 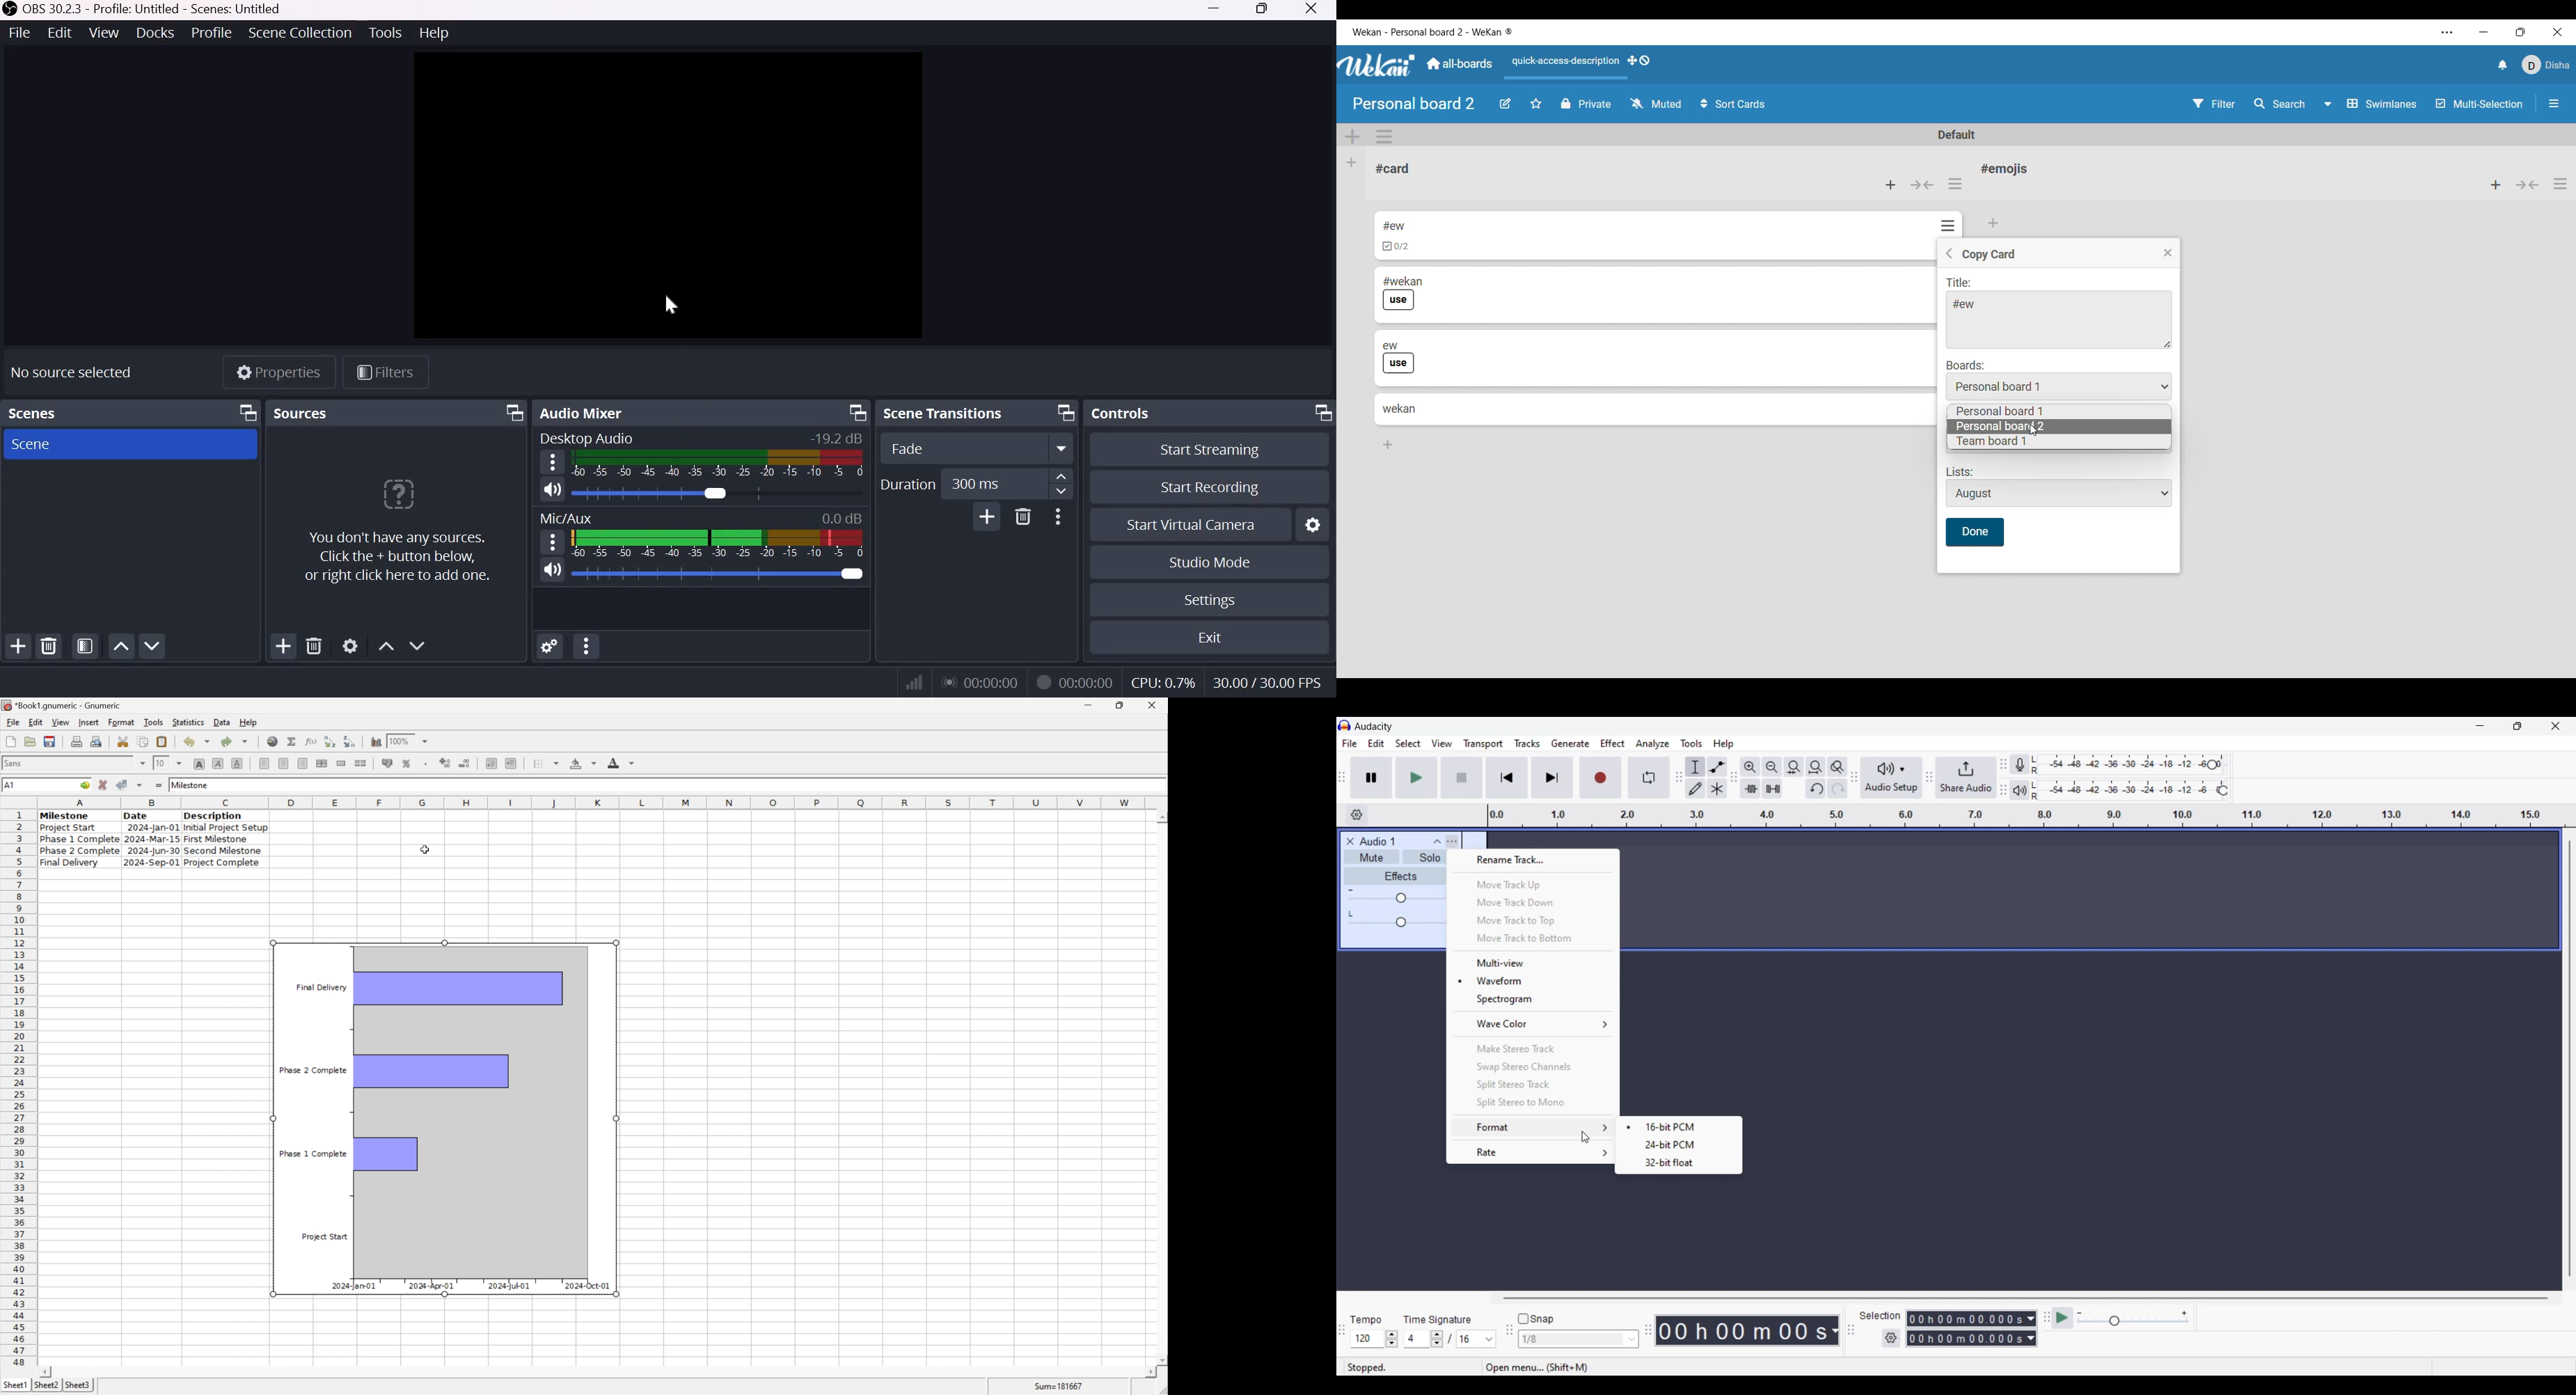 I want to click on increase indent, so click(x=513, y=763).